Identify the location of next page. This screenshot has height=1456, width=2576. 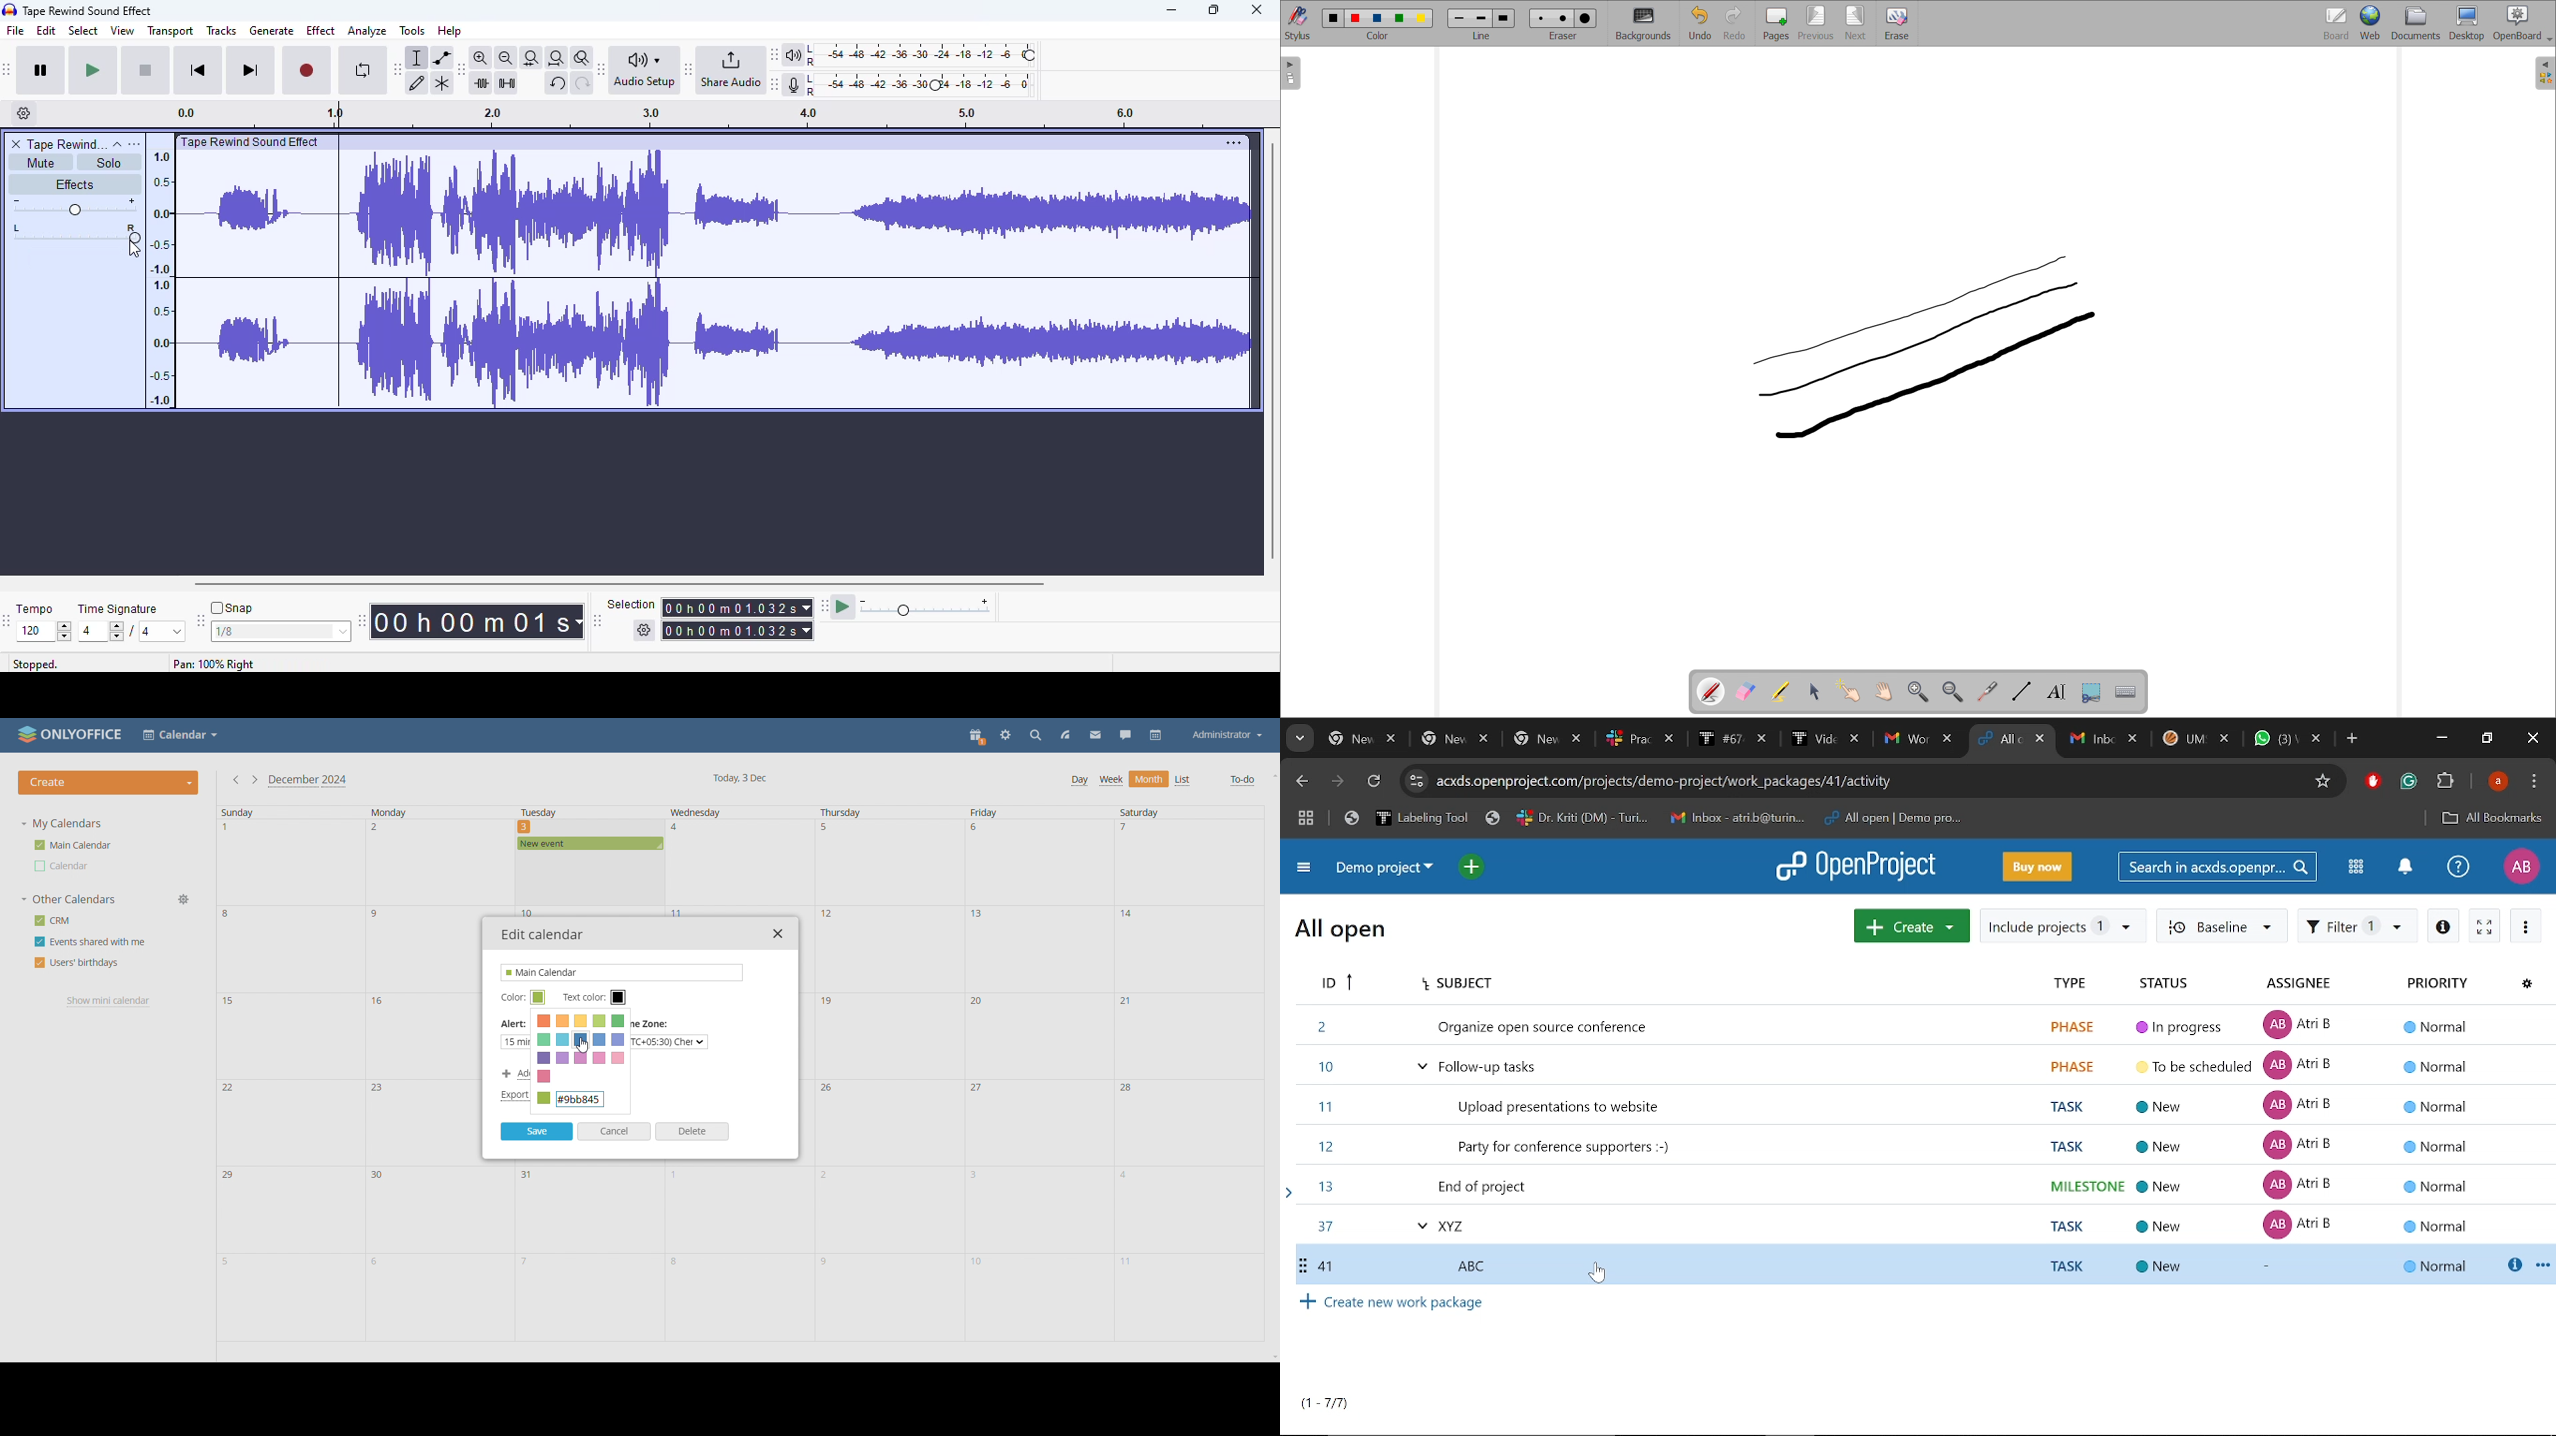
(1856, 23).